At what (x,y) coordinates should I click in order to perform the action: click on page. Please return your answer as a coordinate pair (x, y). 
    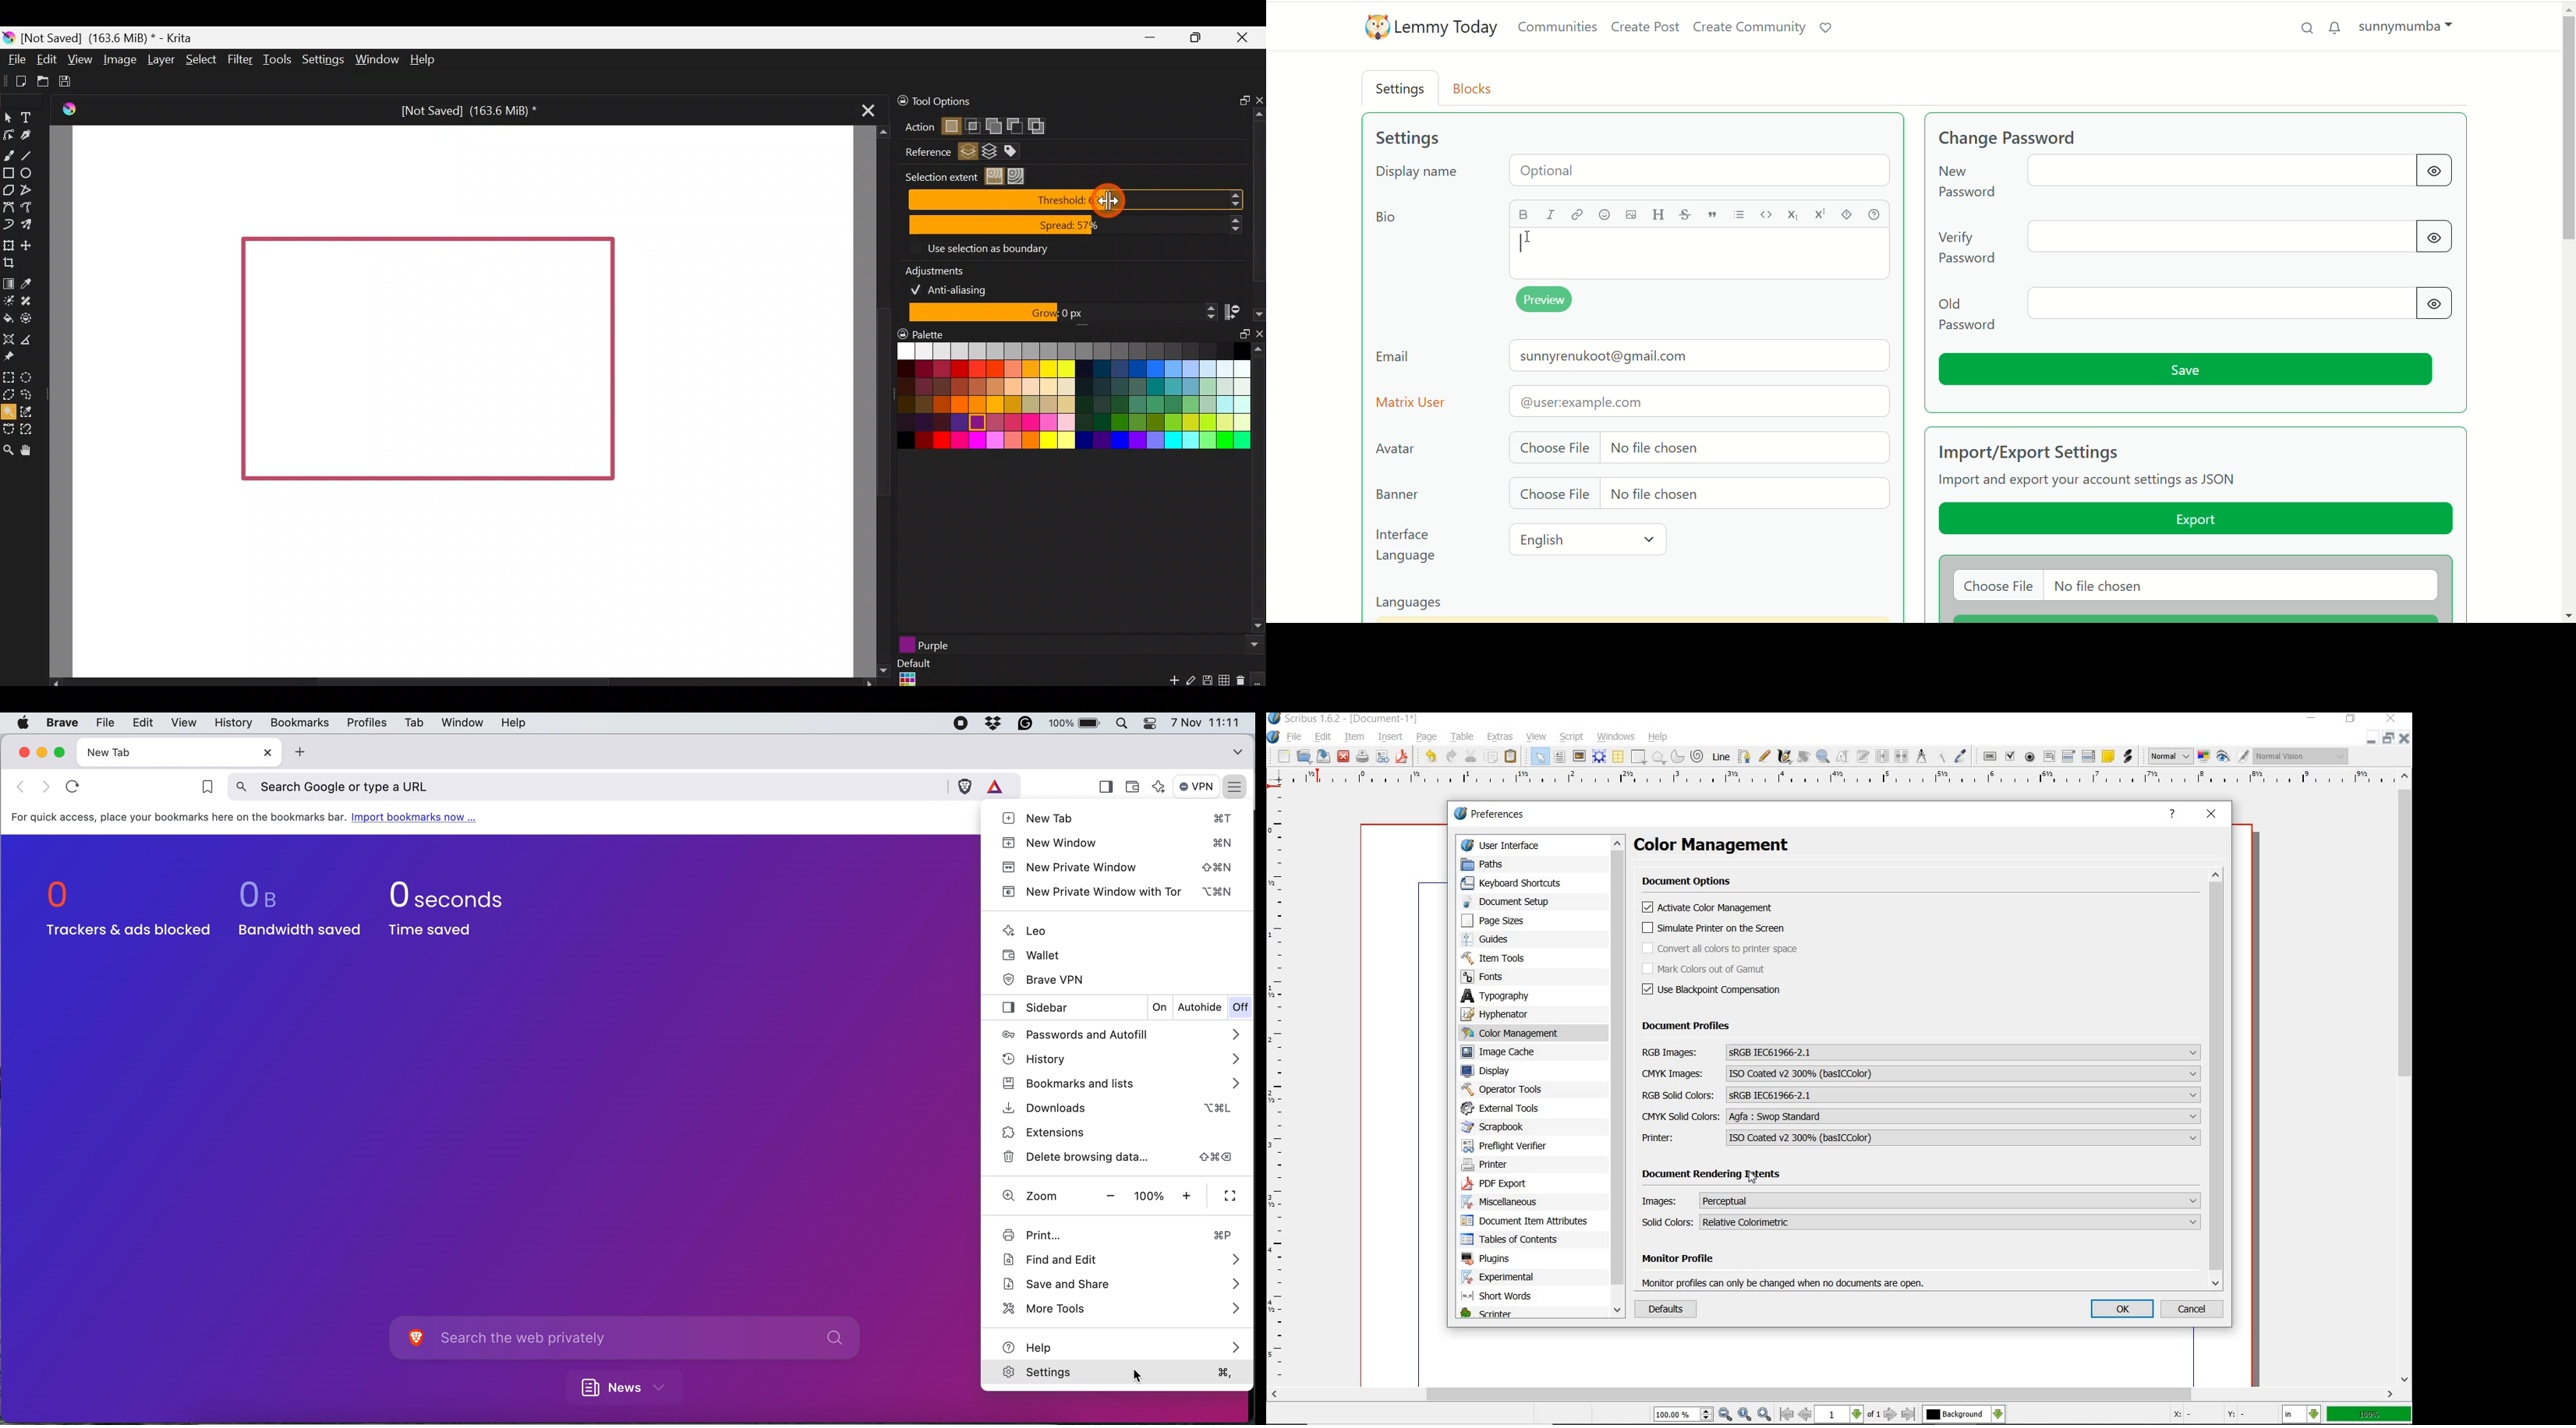
    Looking at the image, I should click on (1428, 738).